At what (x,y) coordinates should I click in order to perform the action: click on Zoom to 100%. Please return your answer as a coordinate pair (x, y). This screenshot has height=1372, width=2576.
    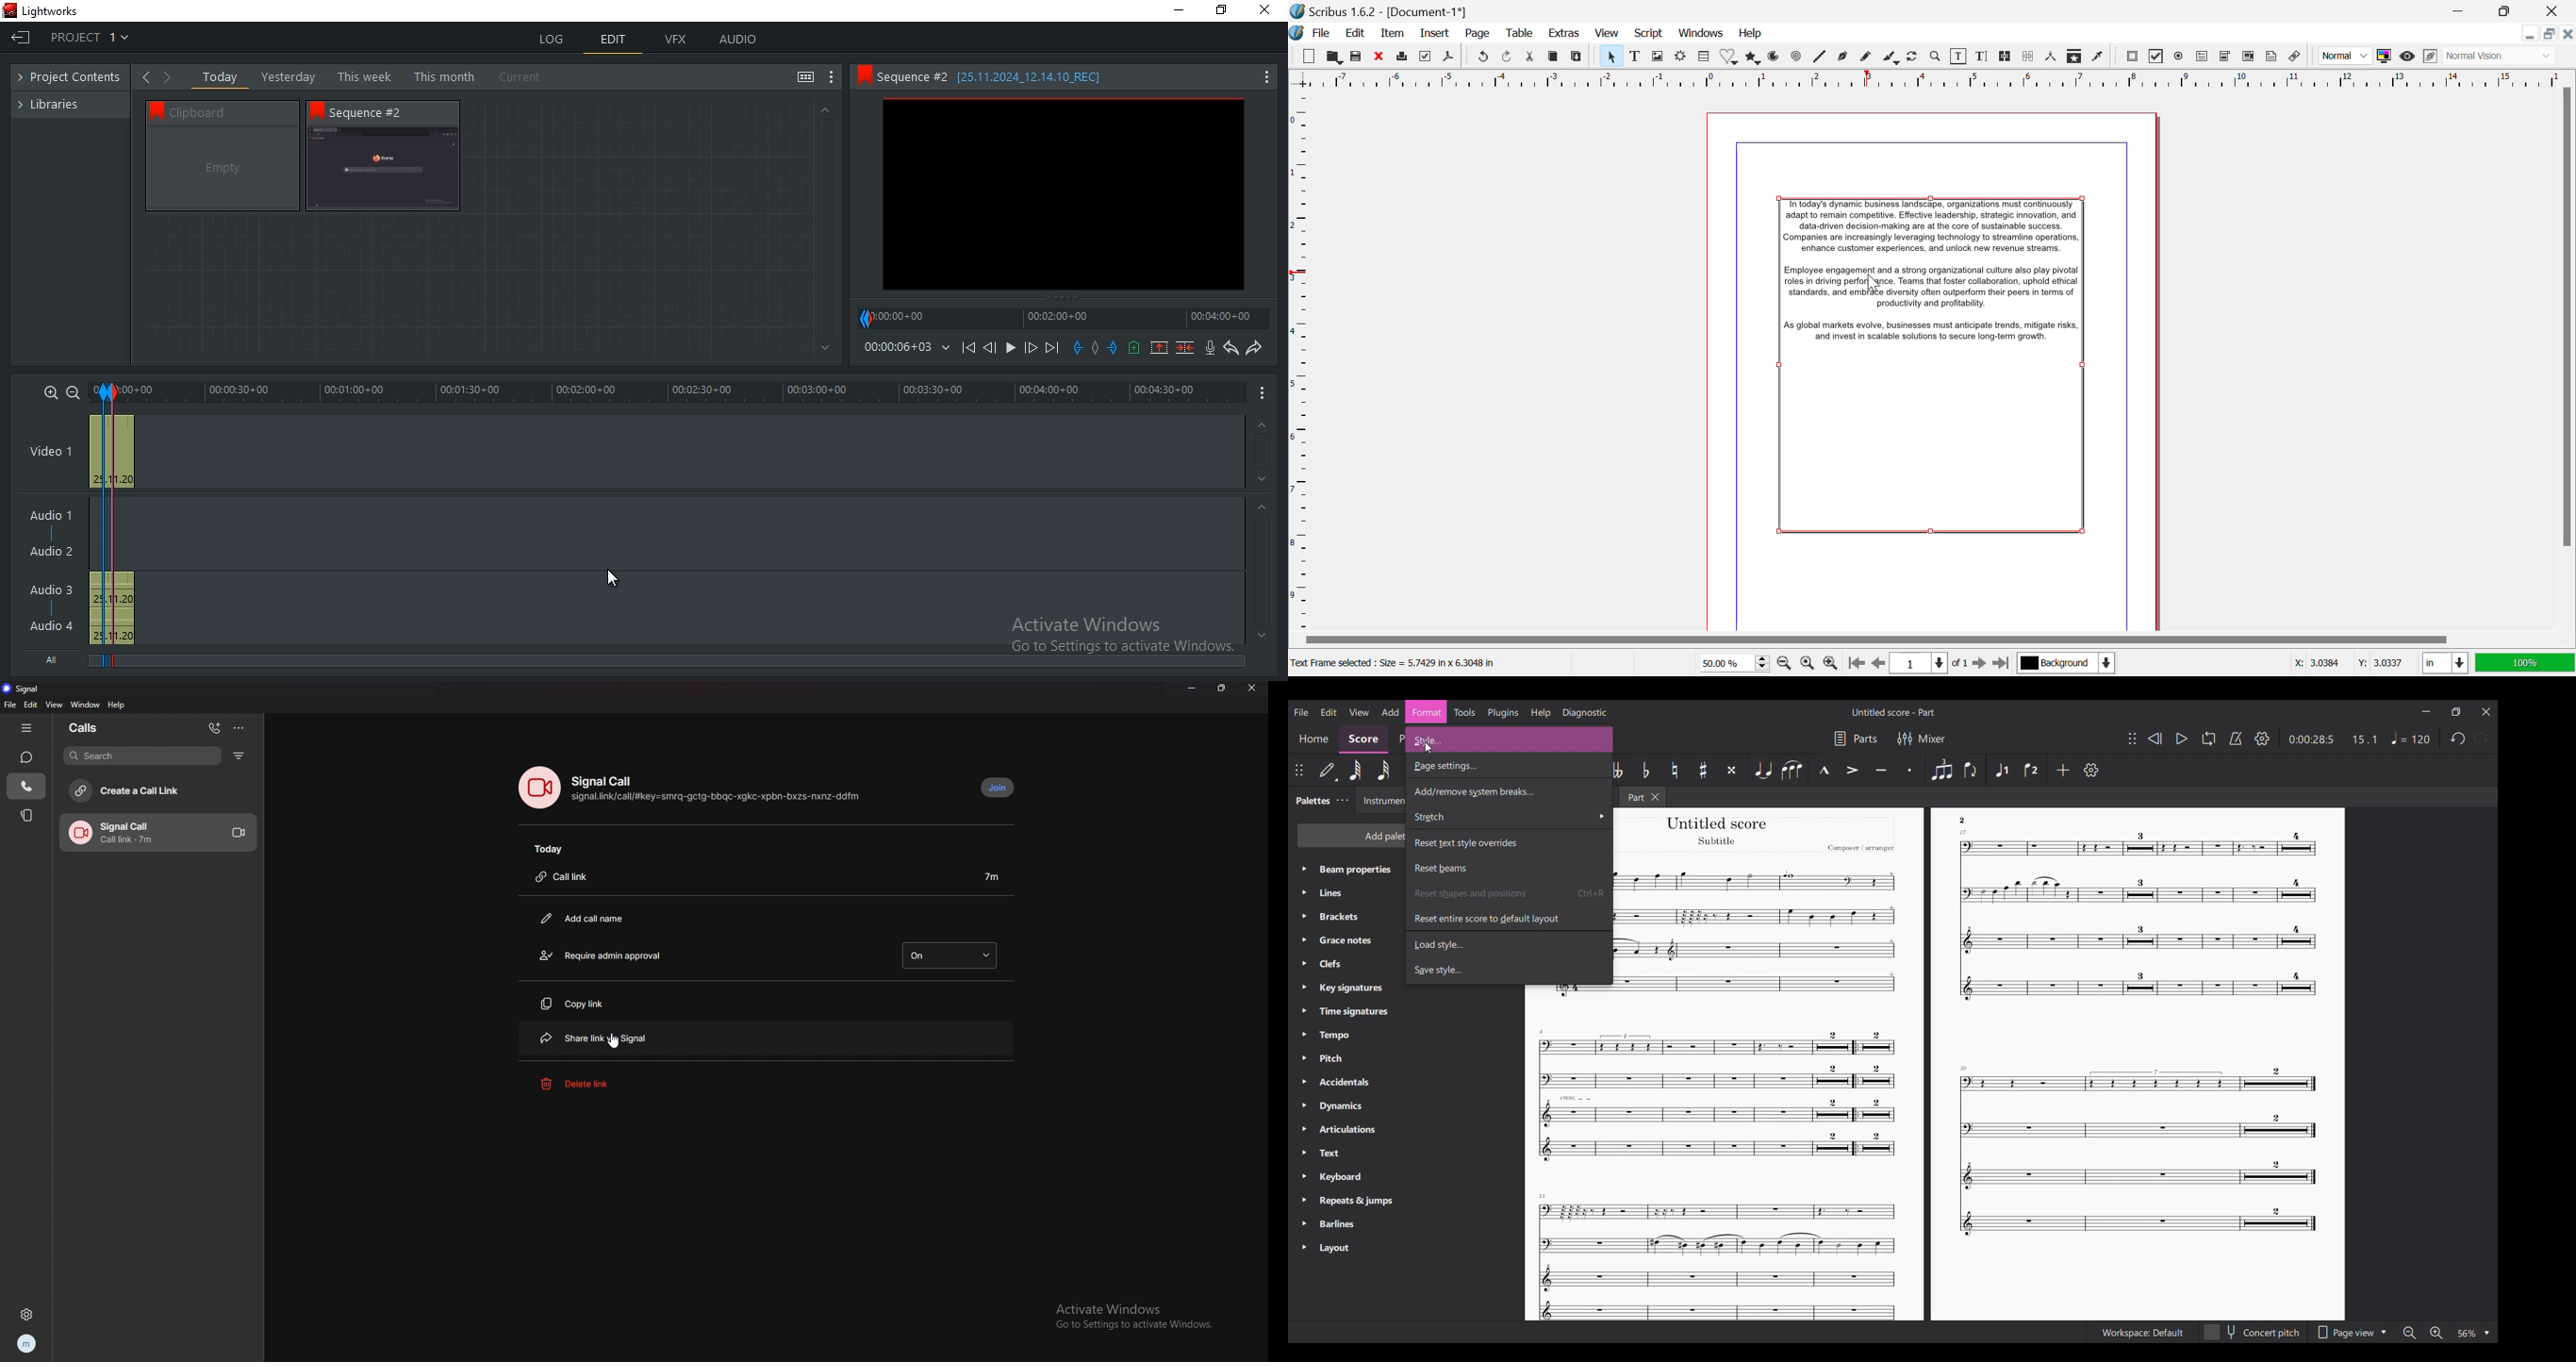
    Looking at the image, I should click on (1808, 663).